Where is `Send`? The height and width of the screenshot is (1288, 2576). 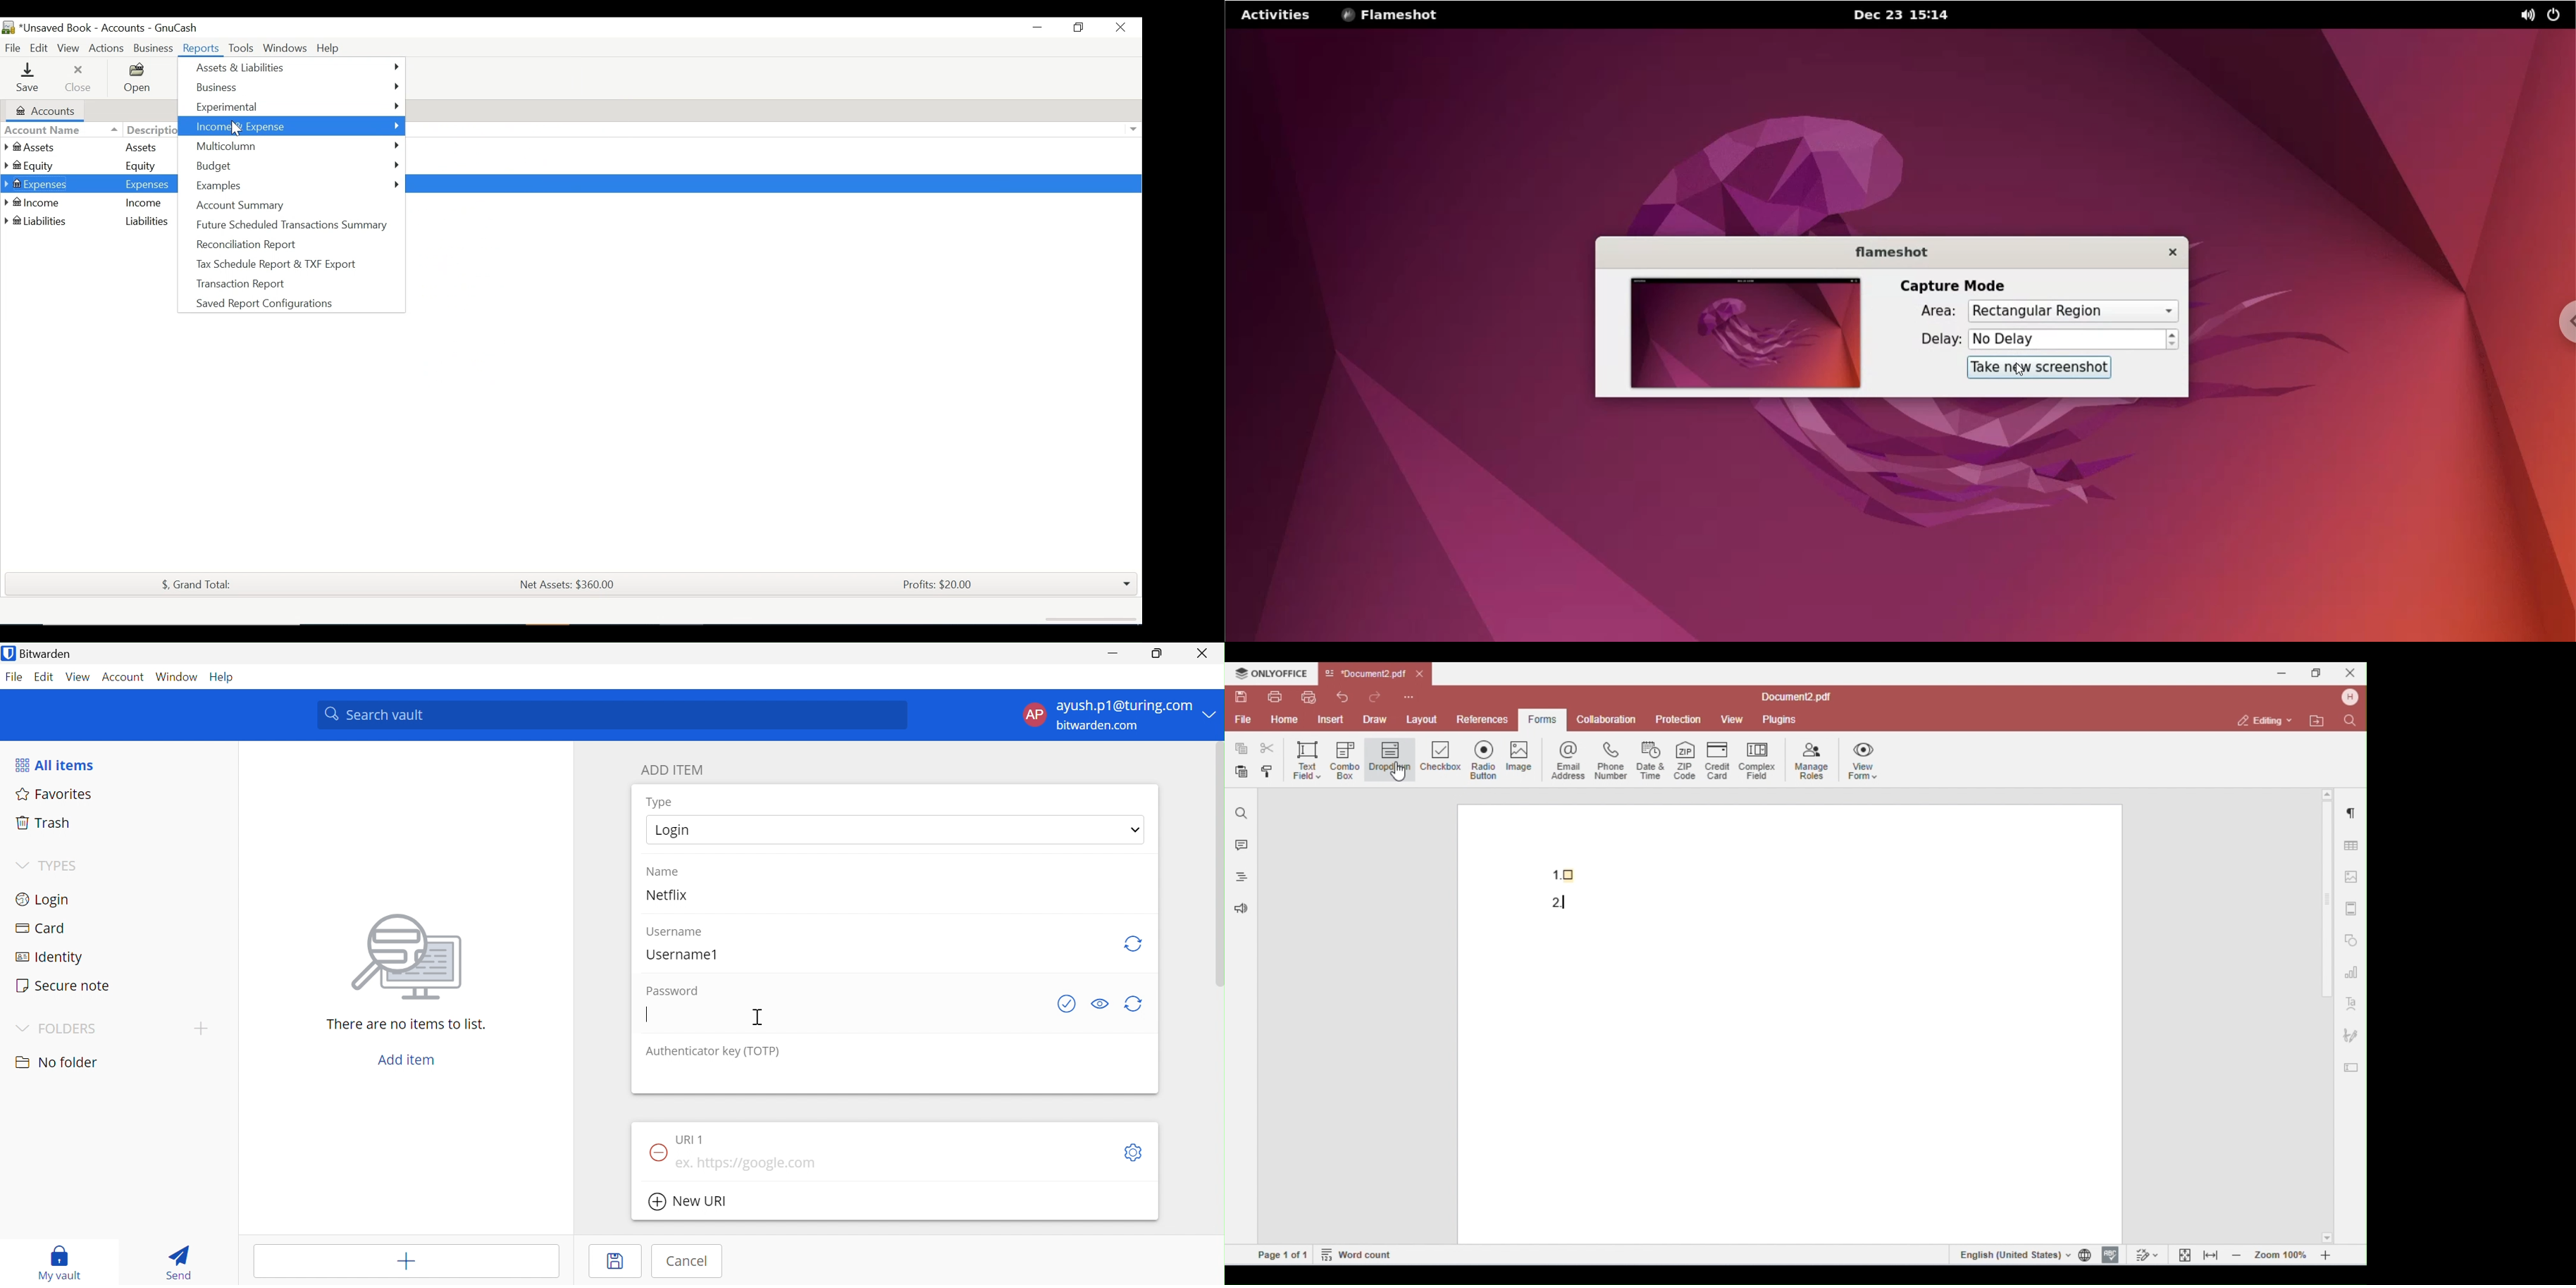
Send is located at coordinates (178, 1265).